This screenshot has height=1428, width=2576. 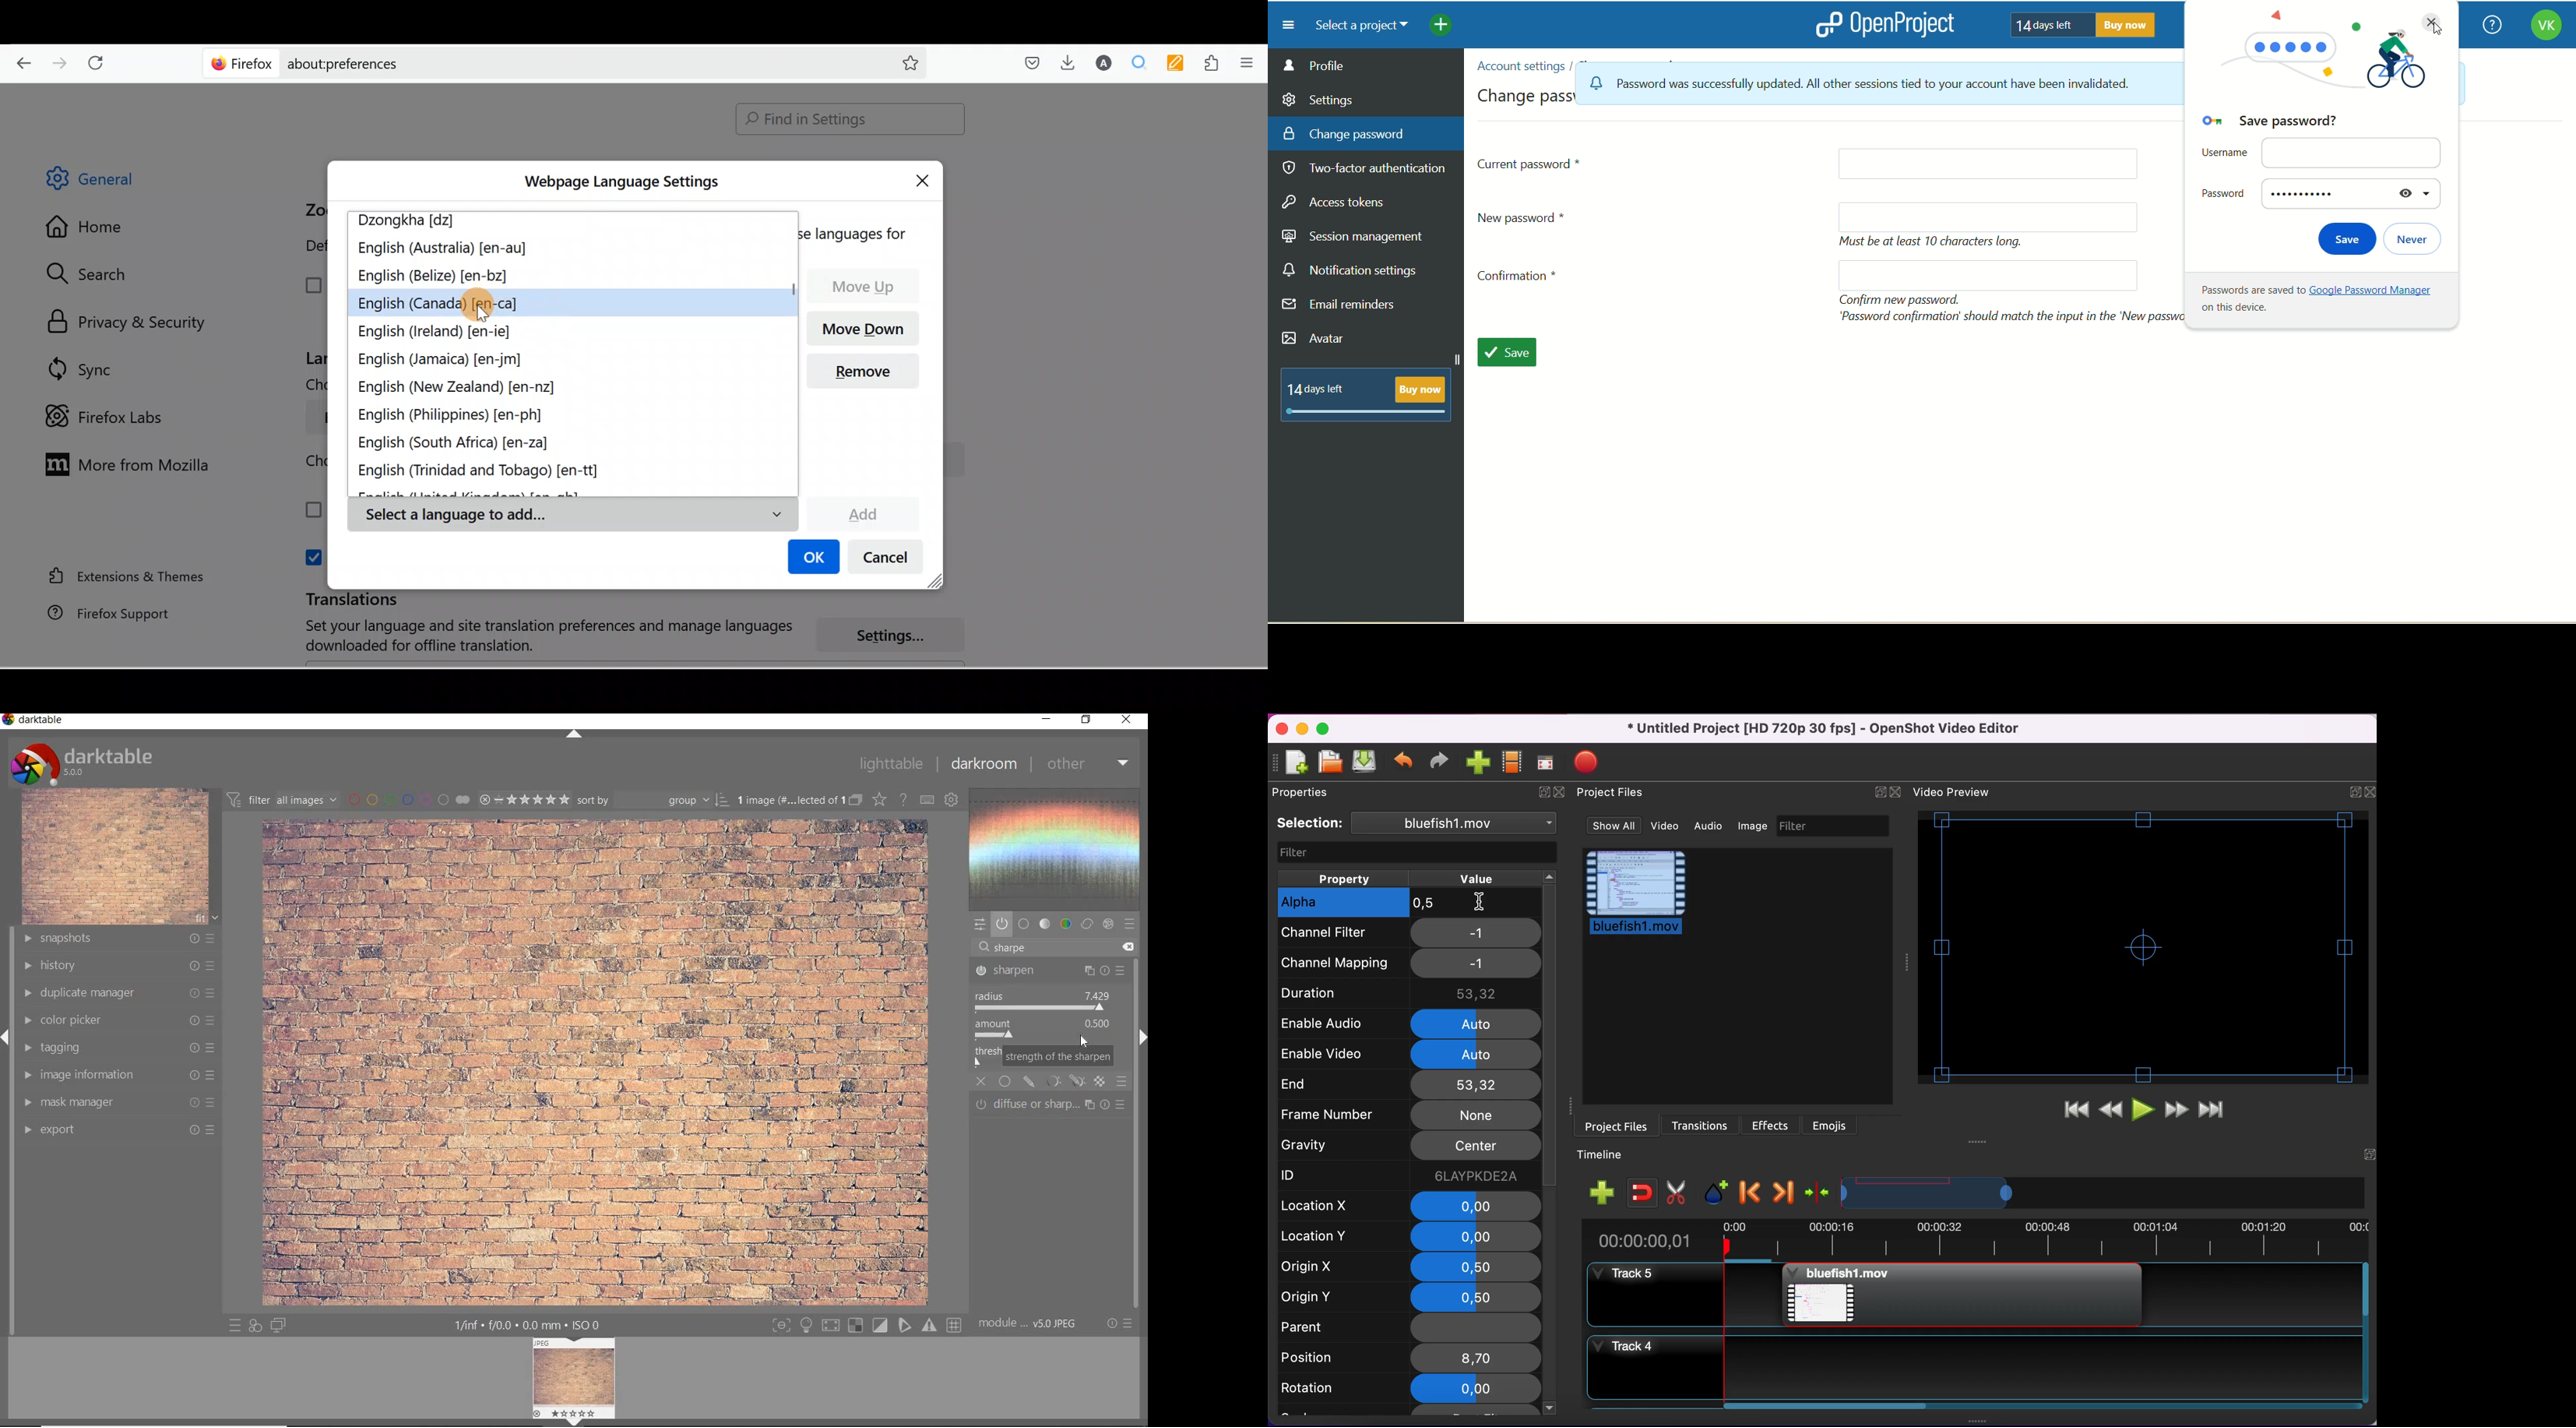 I want to click on access takers, so click(x=1339, y=203).